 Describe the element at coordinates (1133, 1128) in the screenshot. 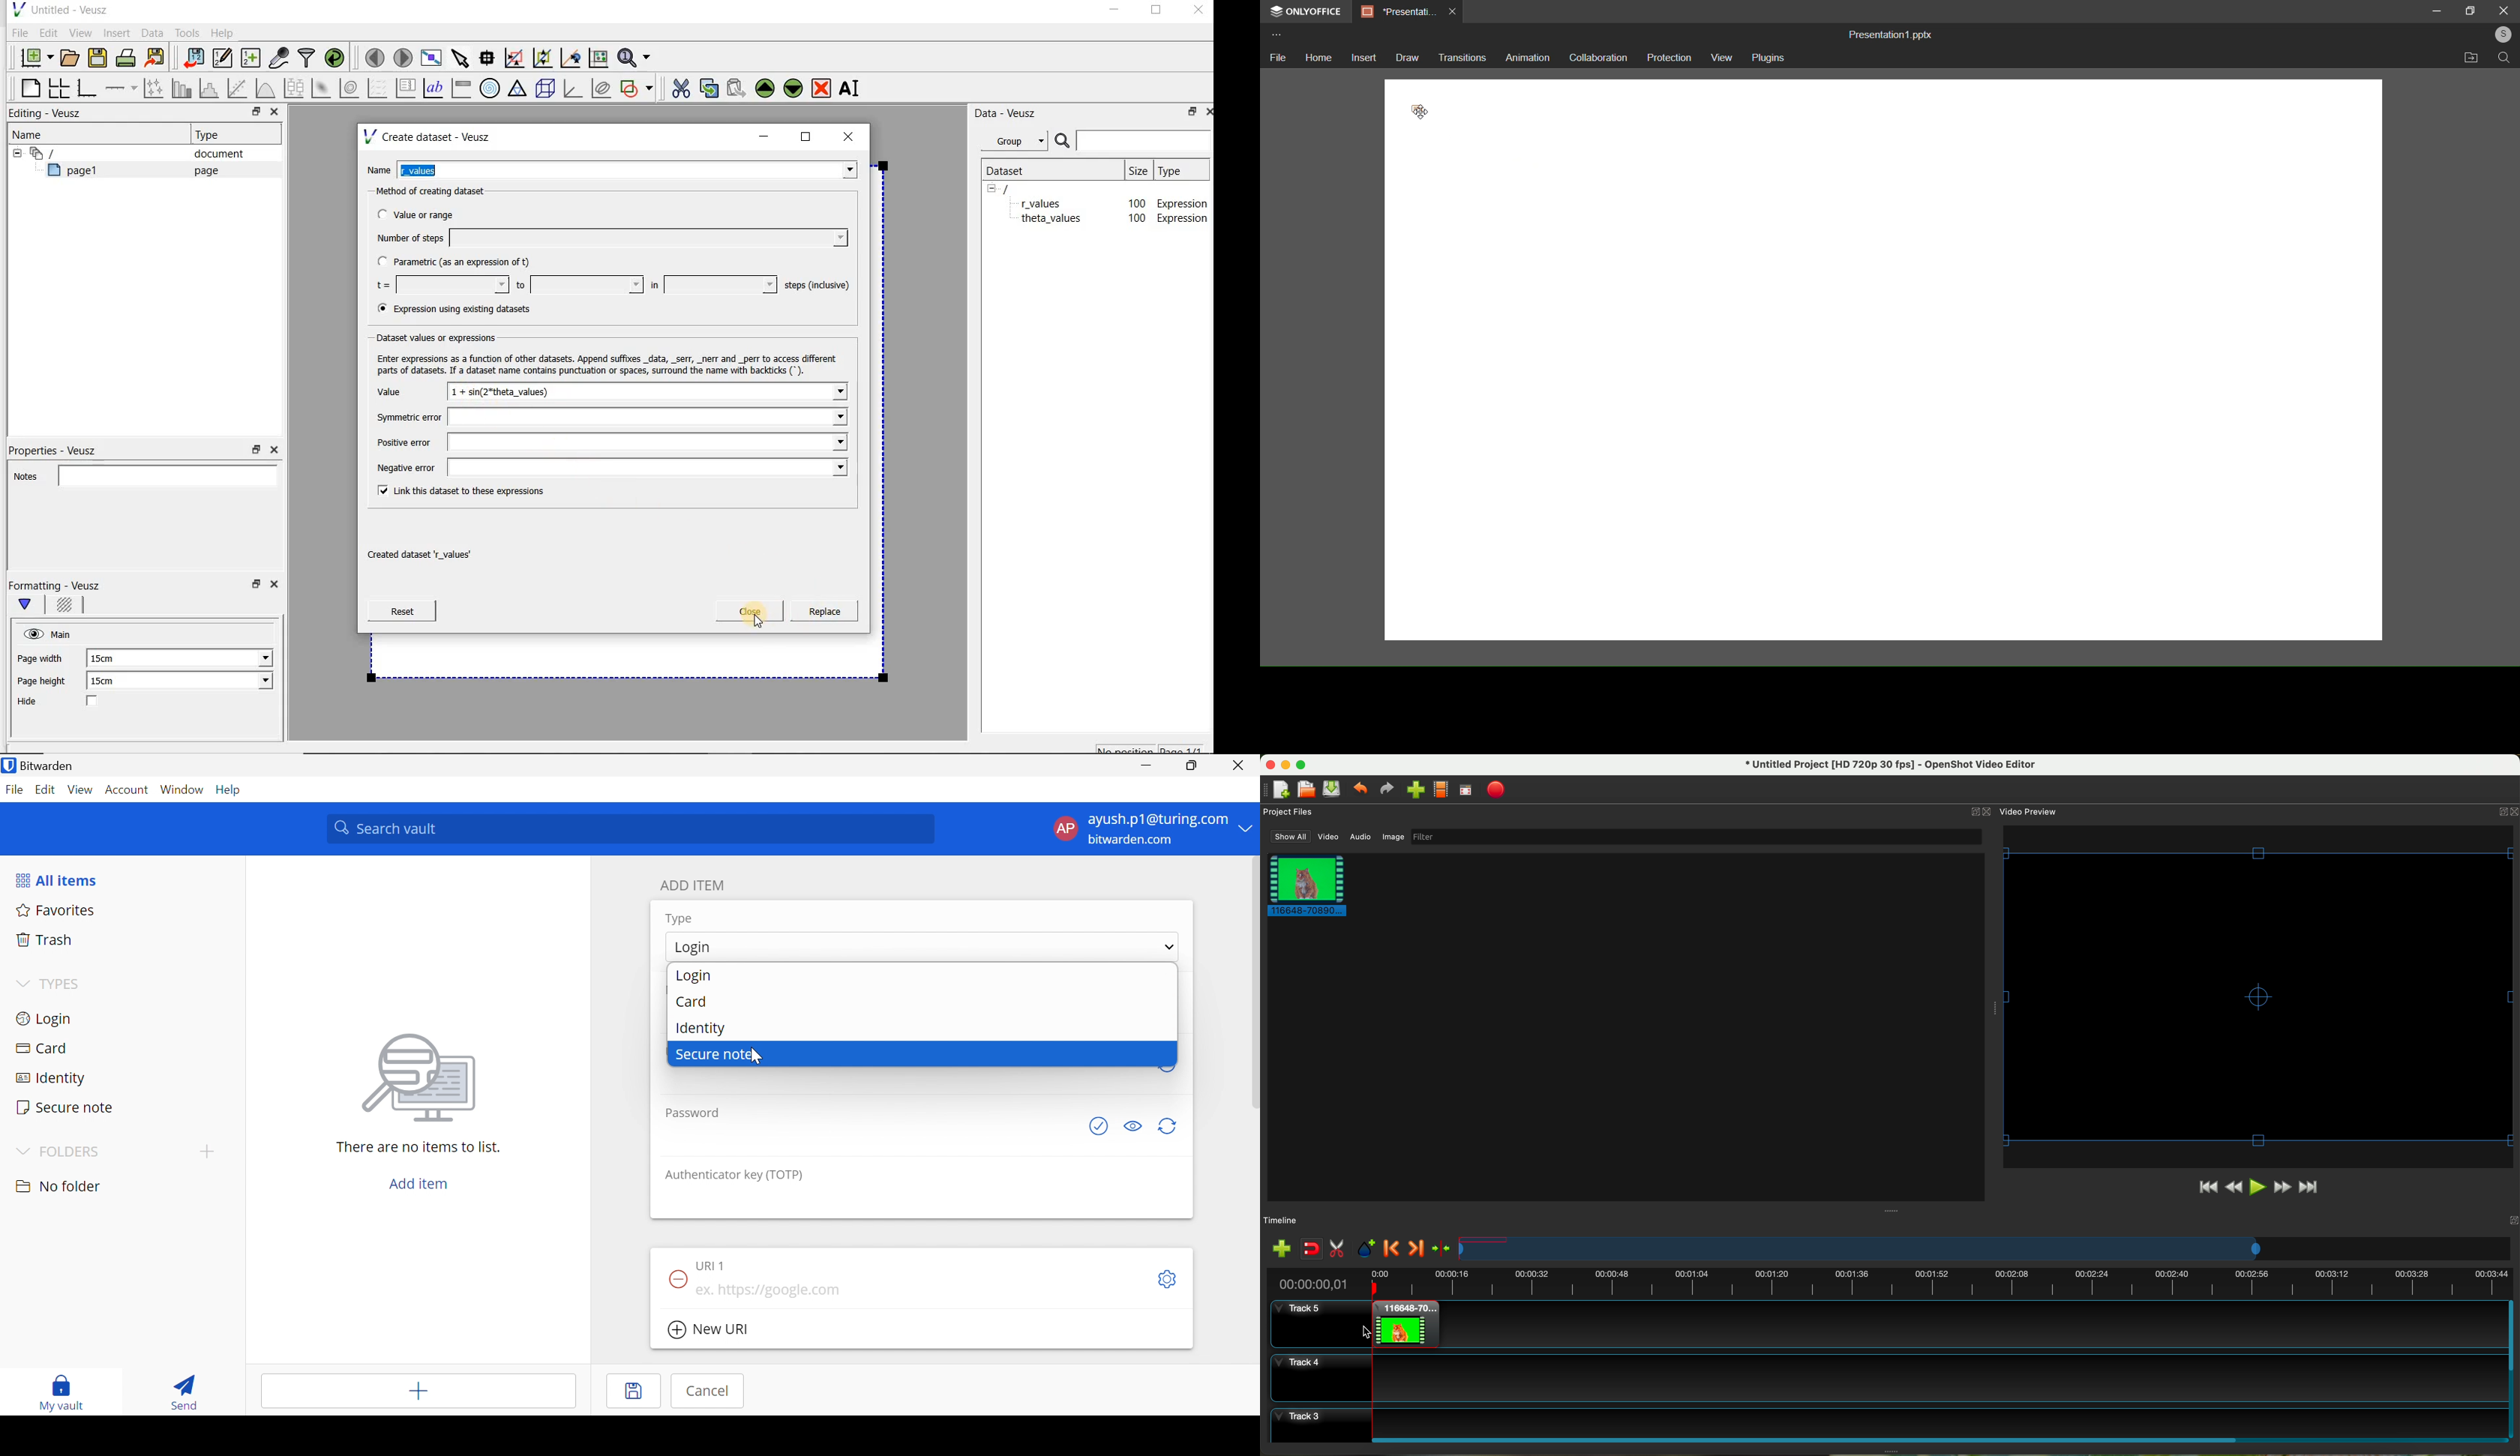

I see `Toggle Visibility` at that location.